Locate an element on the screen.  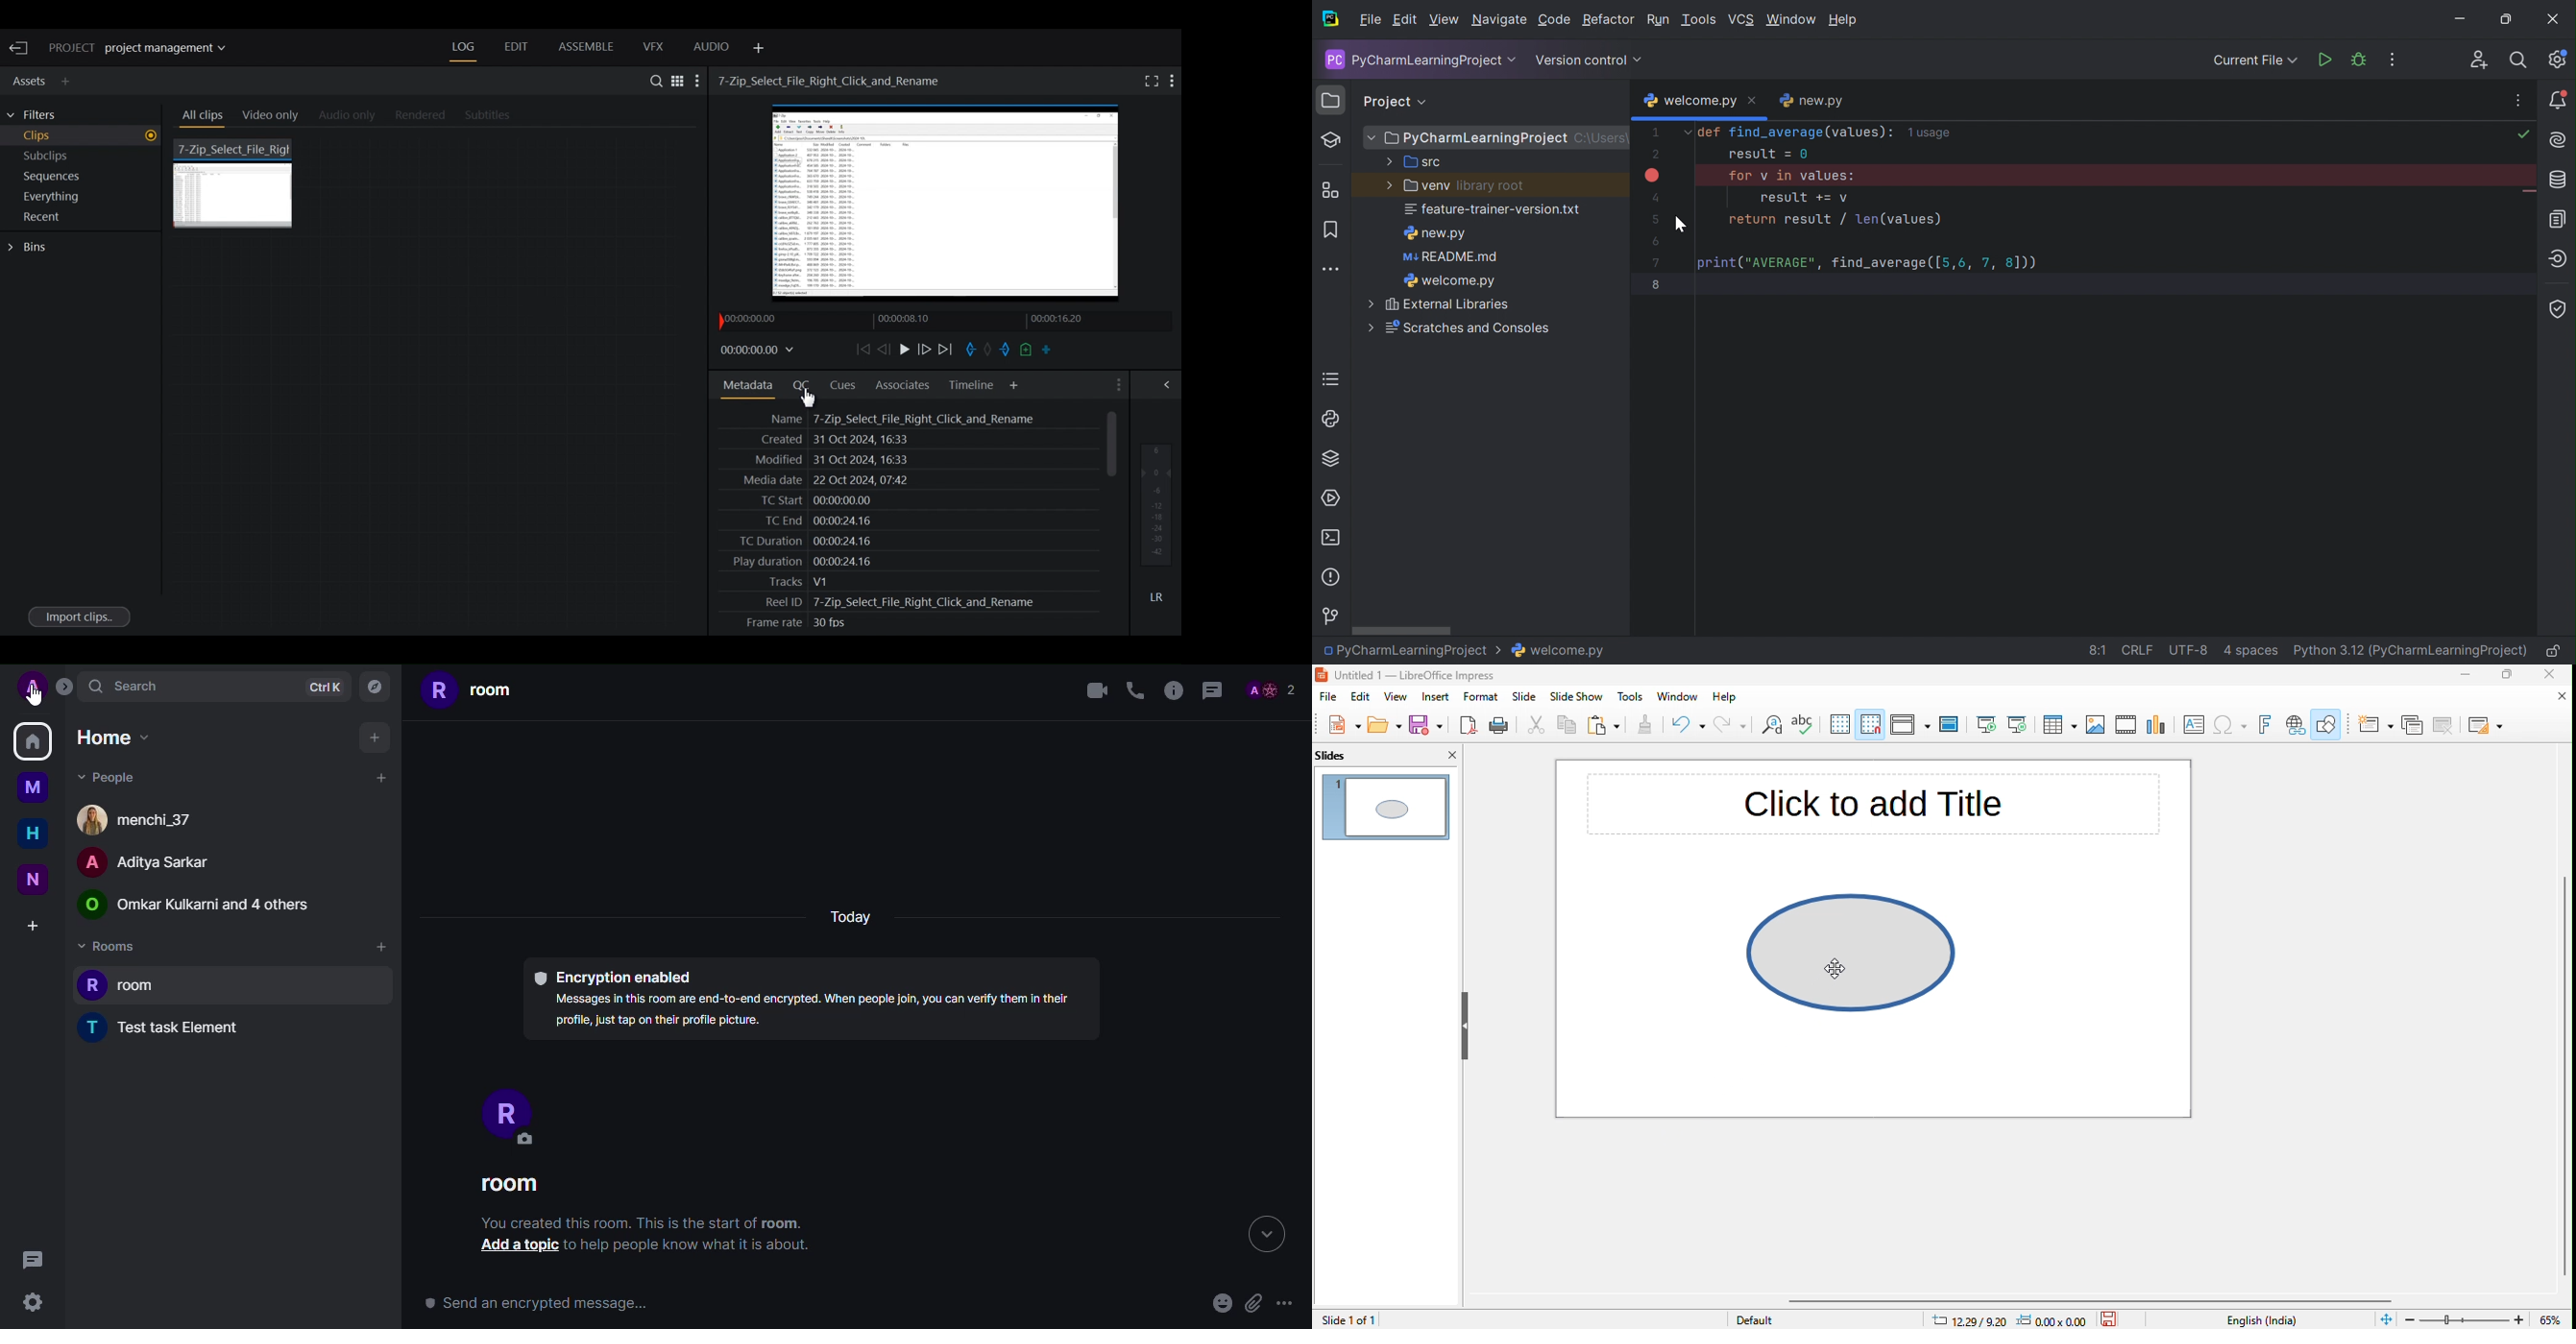
Log is located at coordinates (463, 47).